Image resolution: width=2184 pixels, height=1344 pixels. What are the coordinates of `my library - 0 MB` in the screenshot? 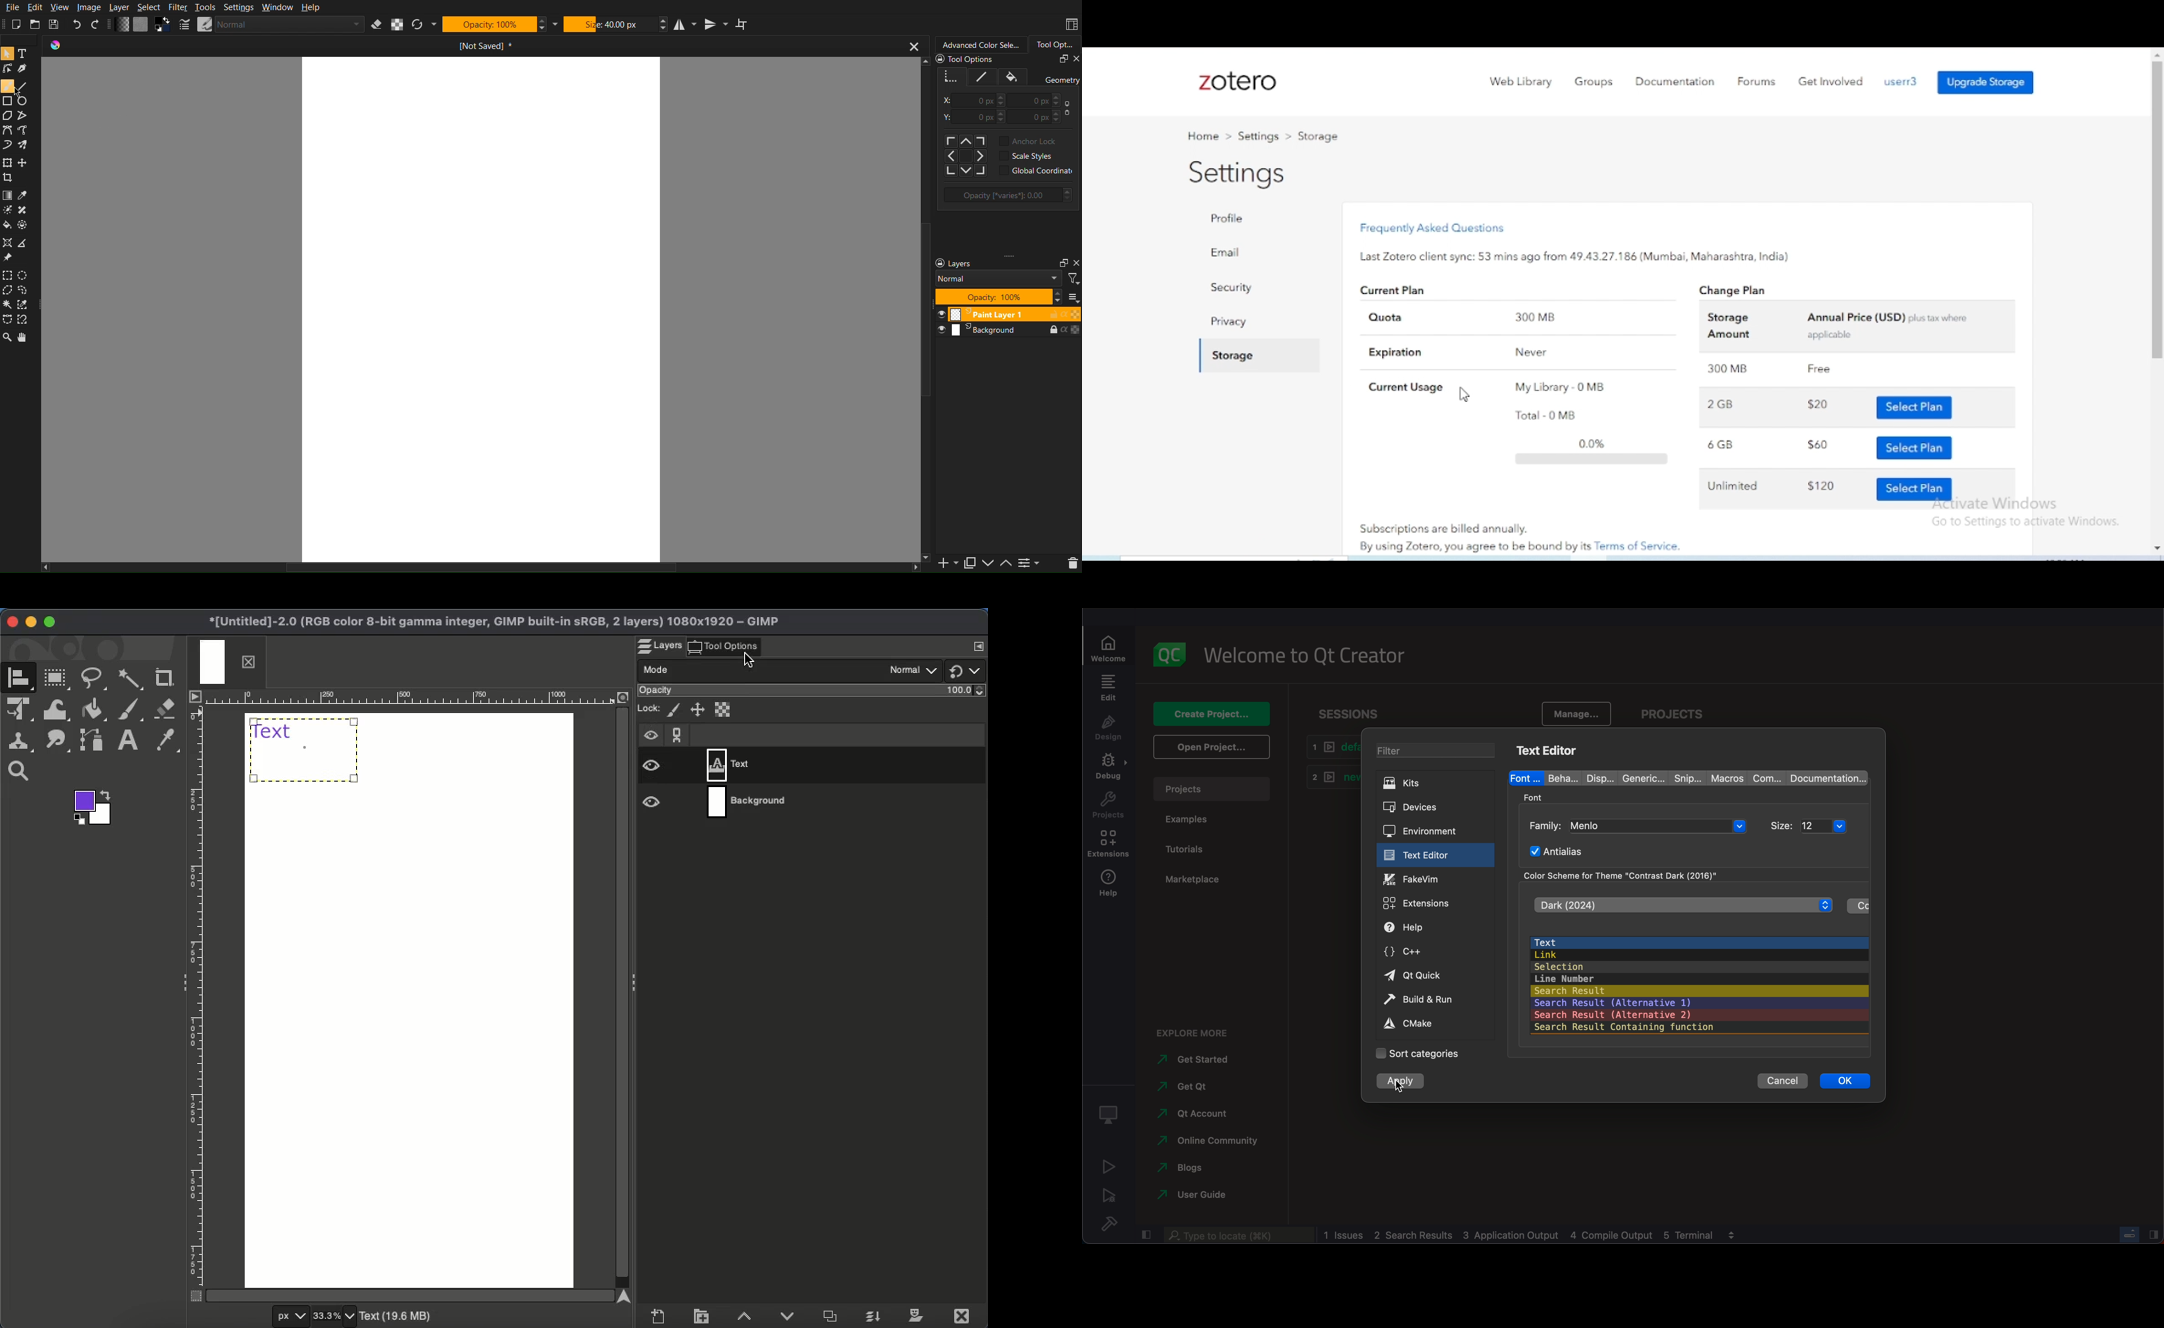 It's located at (1564, 388).